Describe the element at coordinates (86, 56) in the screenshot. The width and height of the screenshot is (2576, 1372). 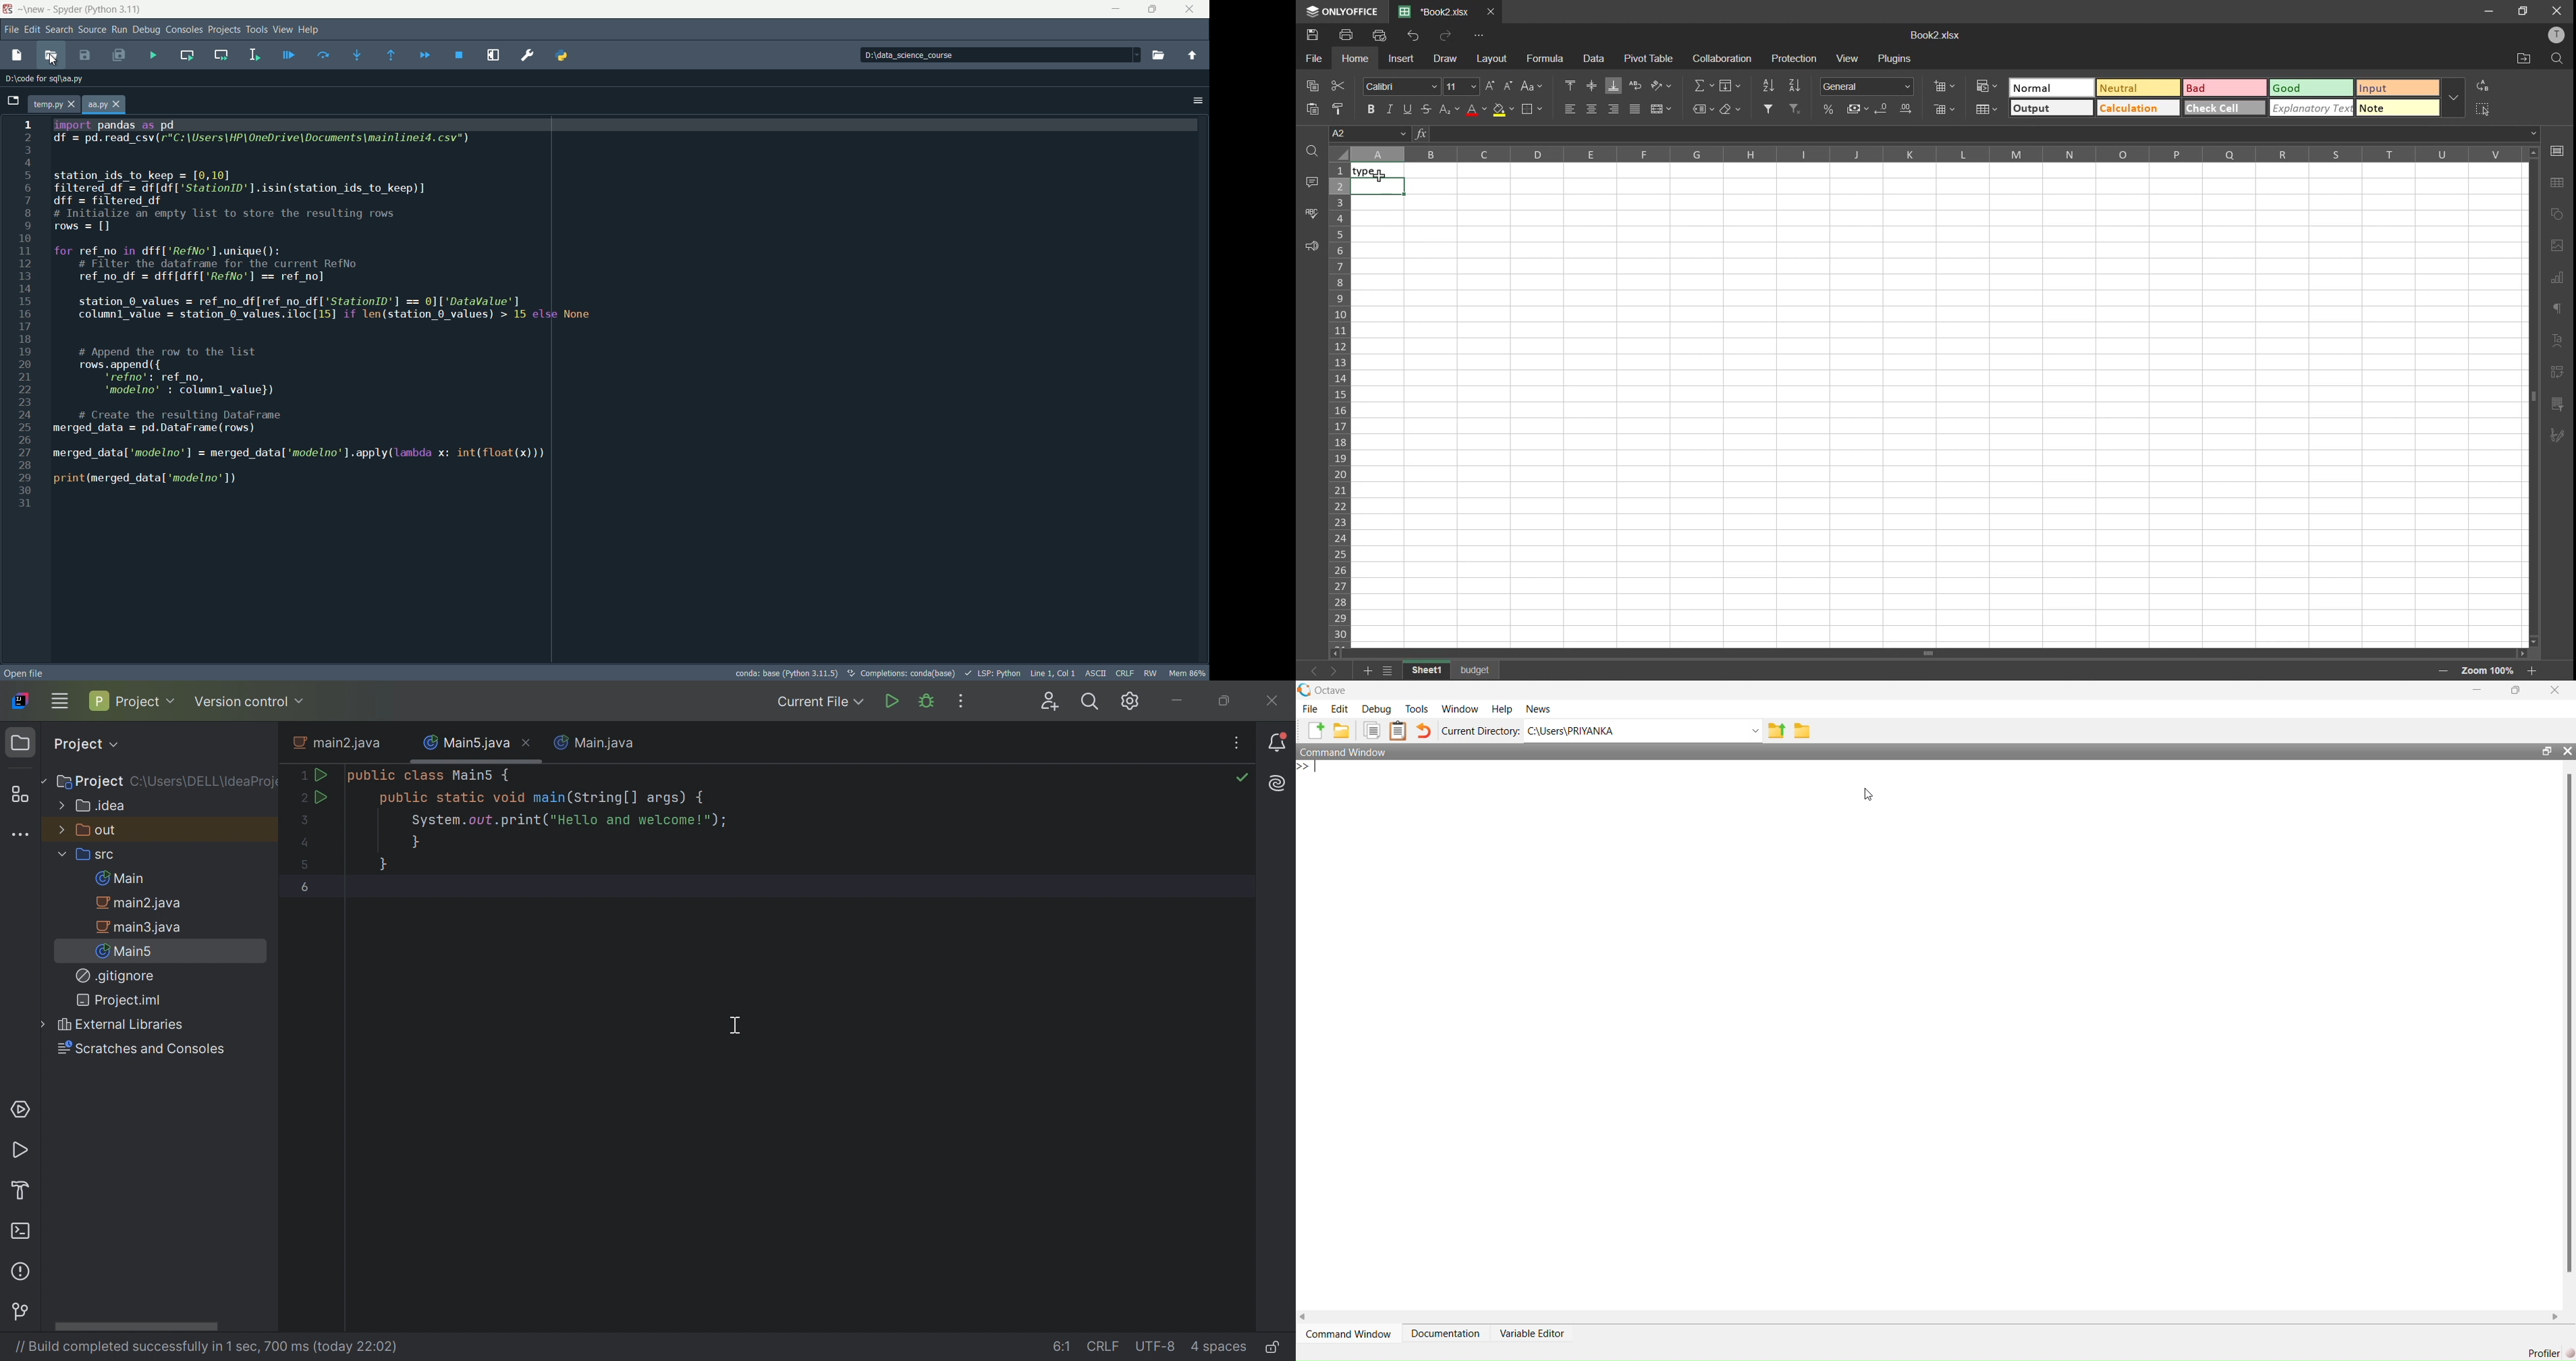
I see `save file` at that location.